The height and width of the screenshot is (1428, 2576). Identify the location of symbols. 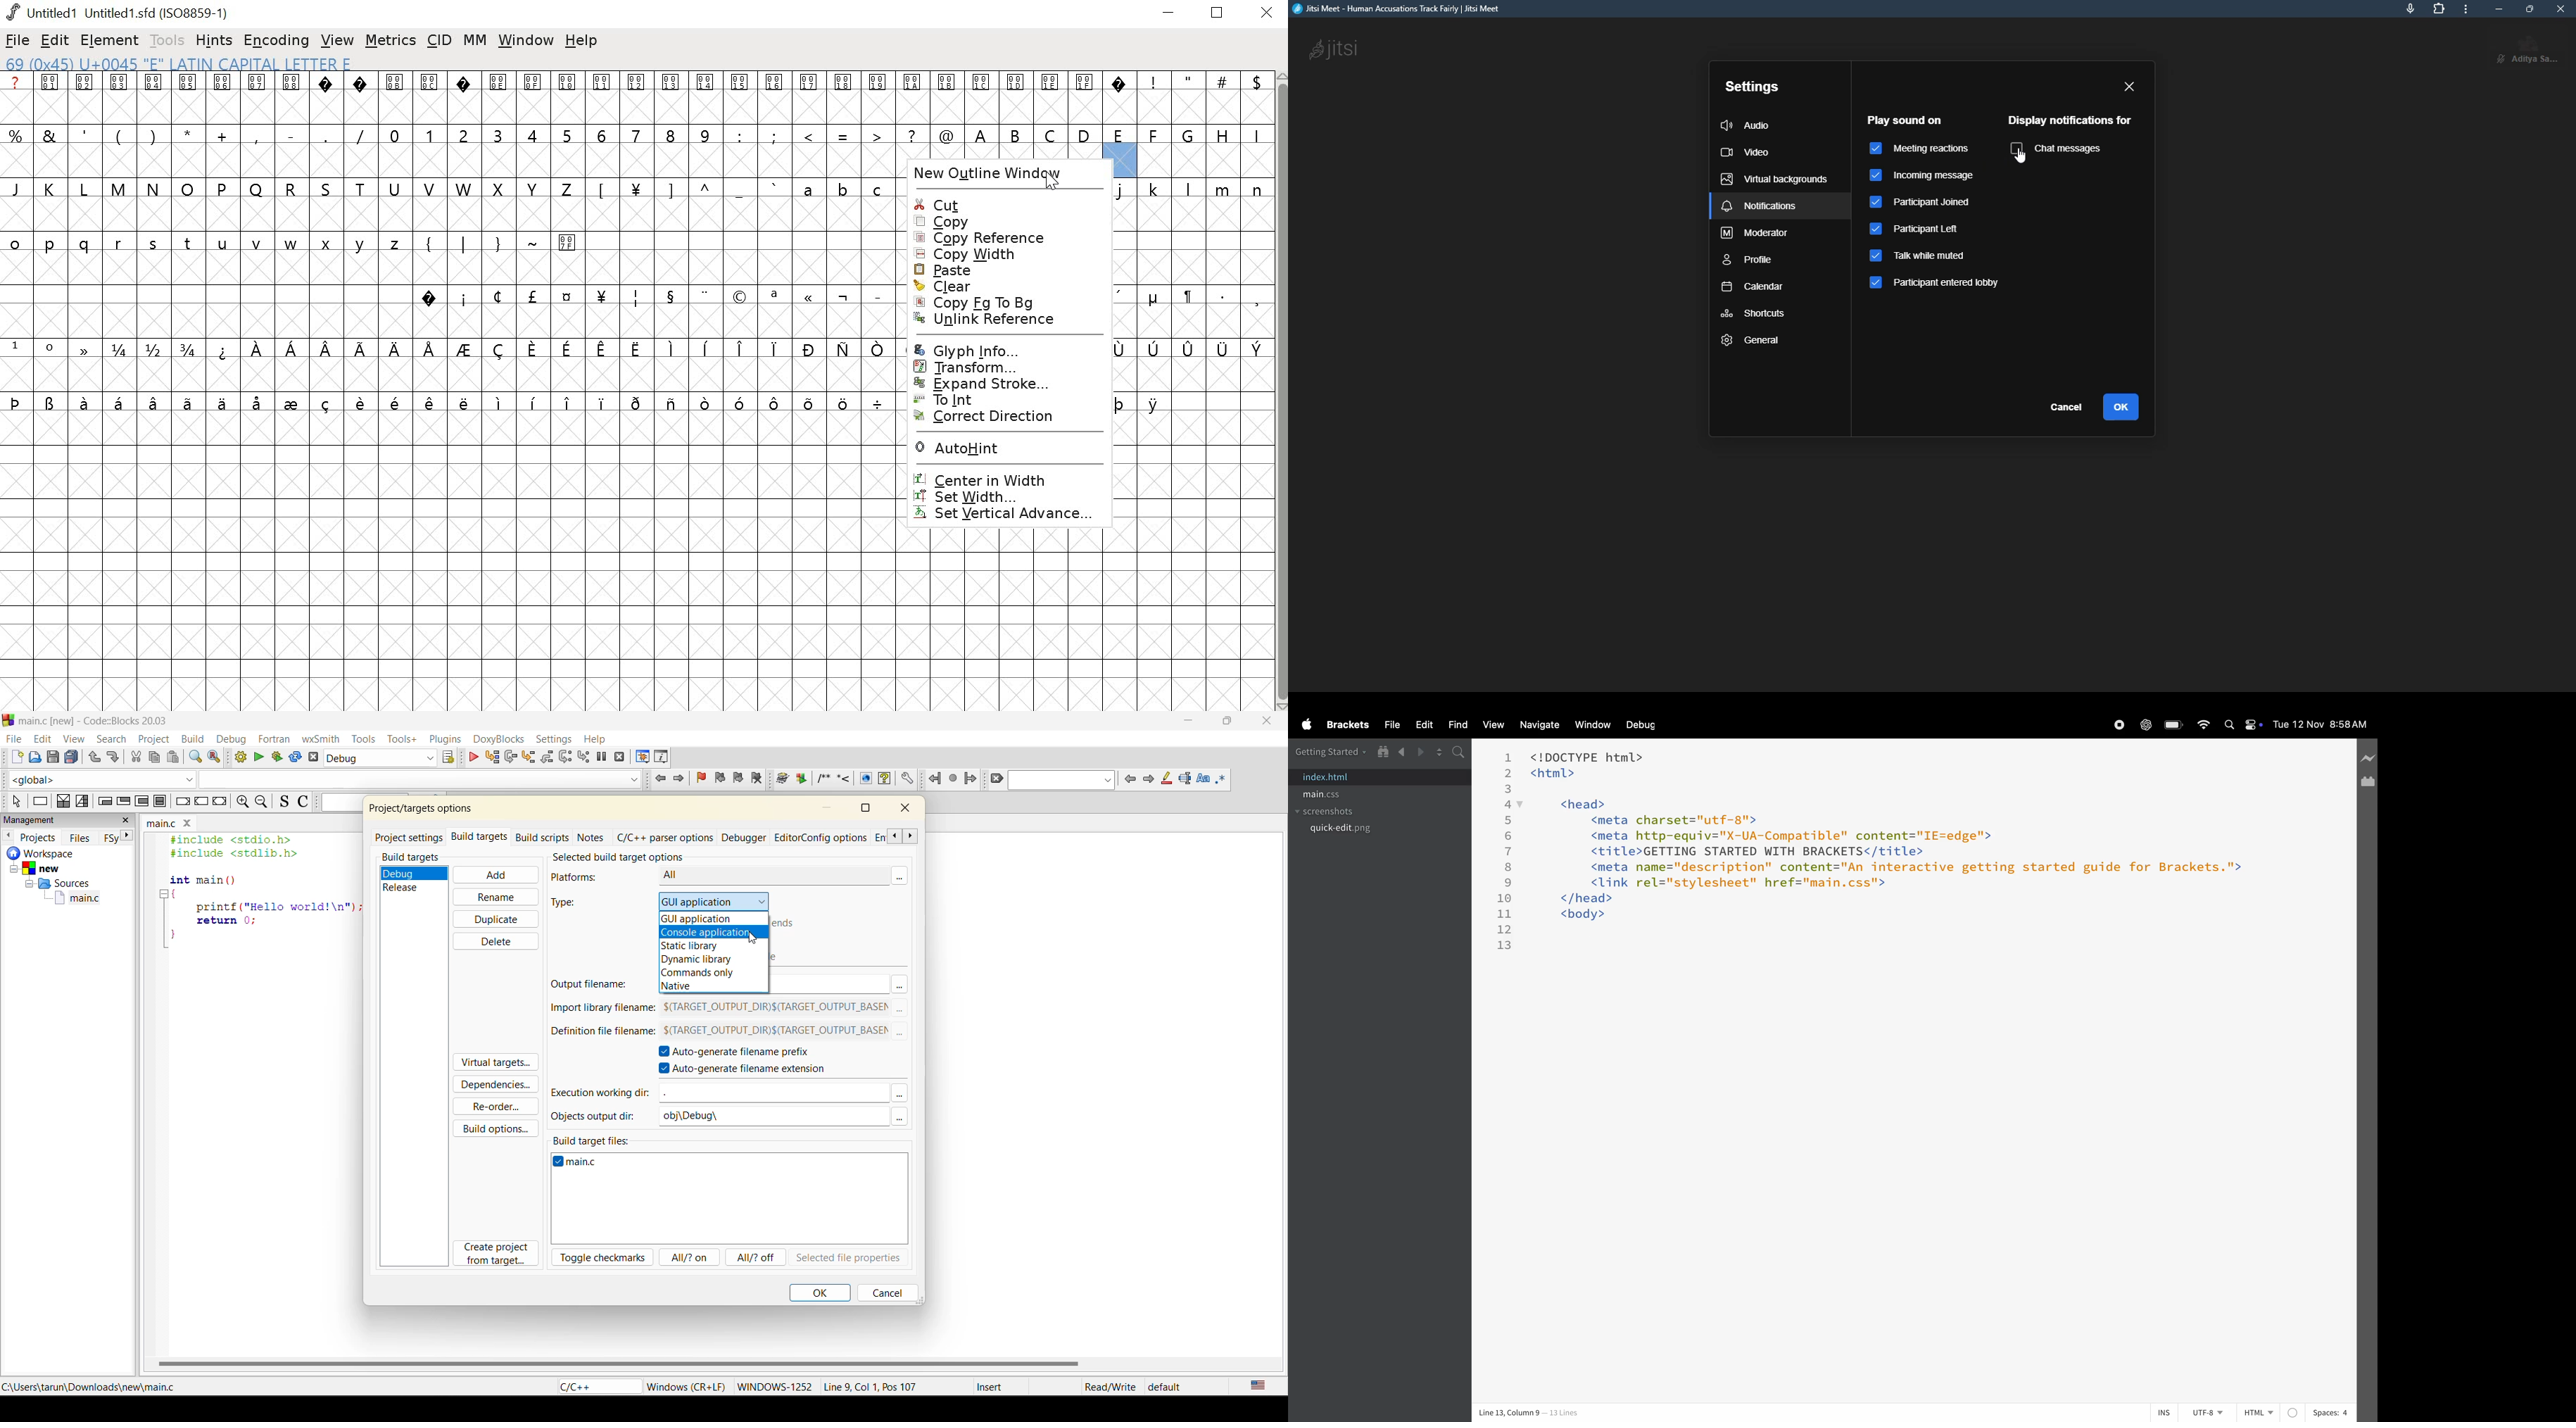
(189, 133).